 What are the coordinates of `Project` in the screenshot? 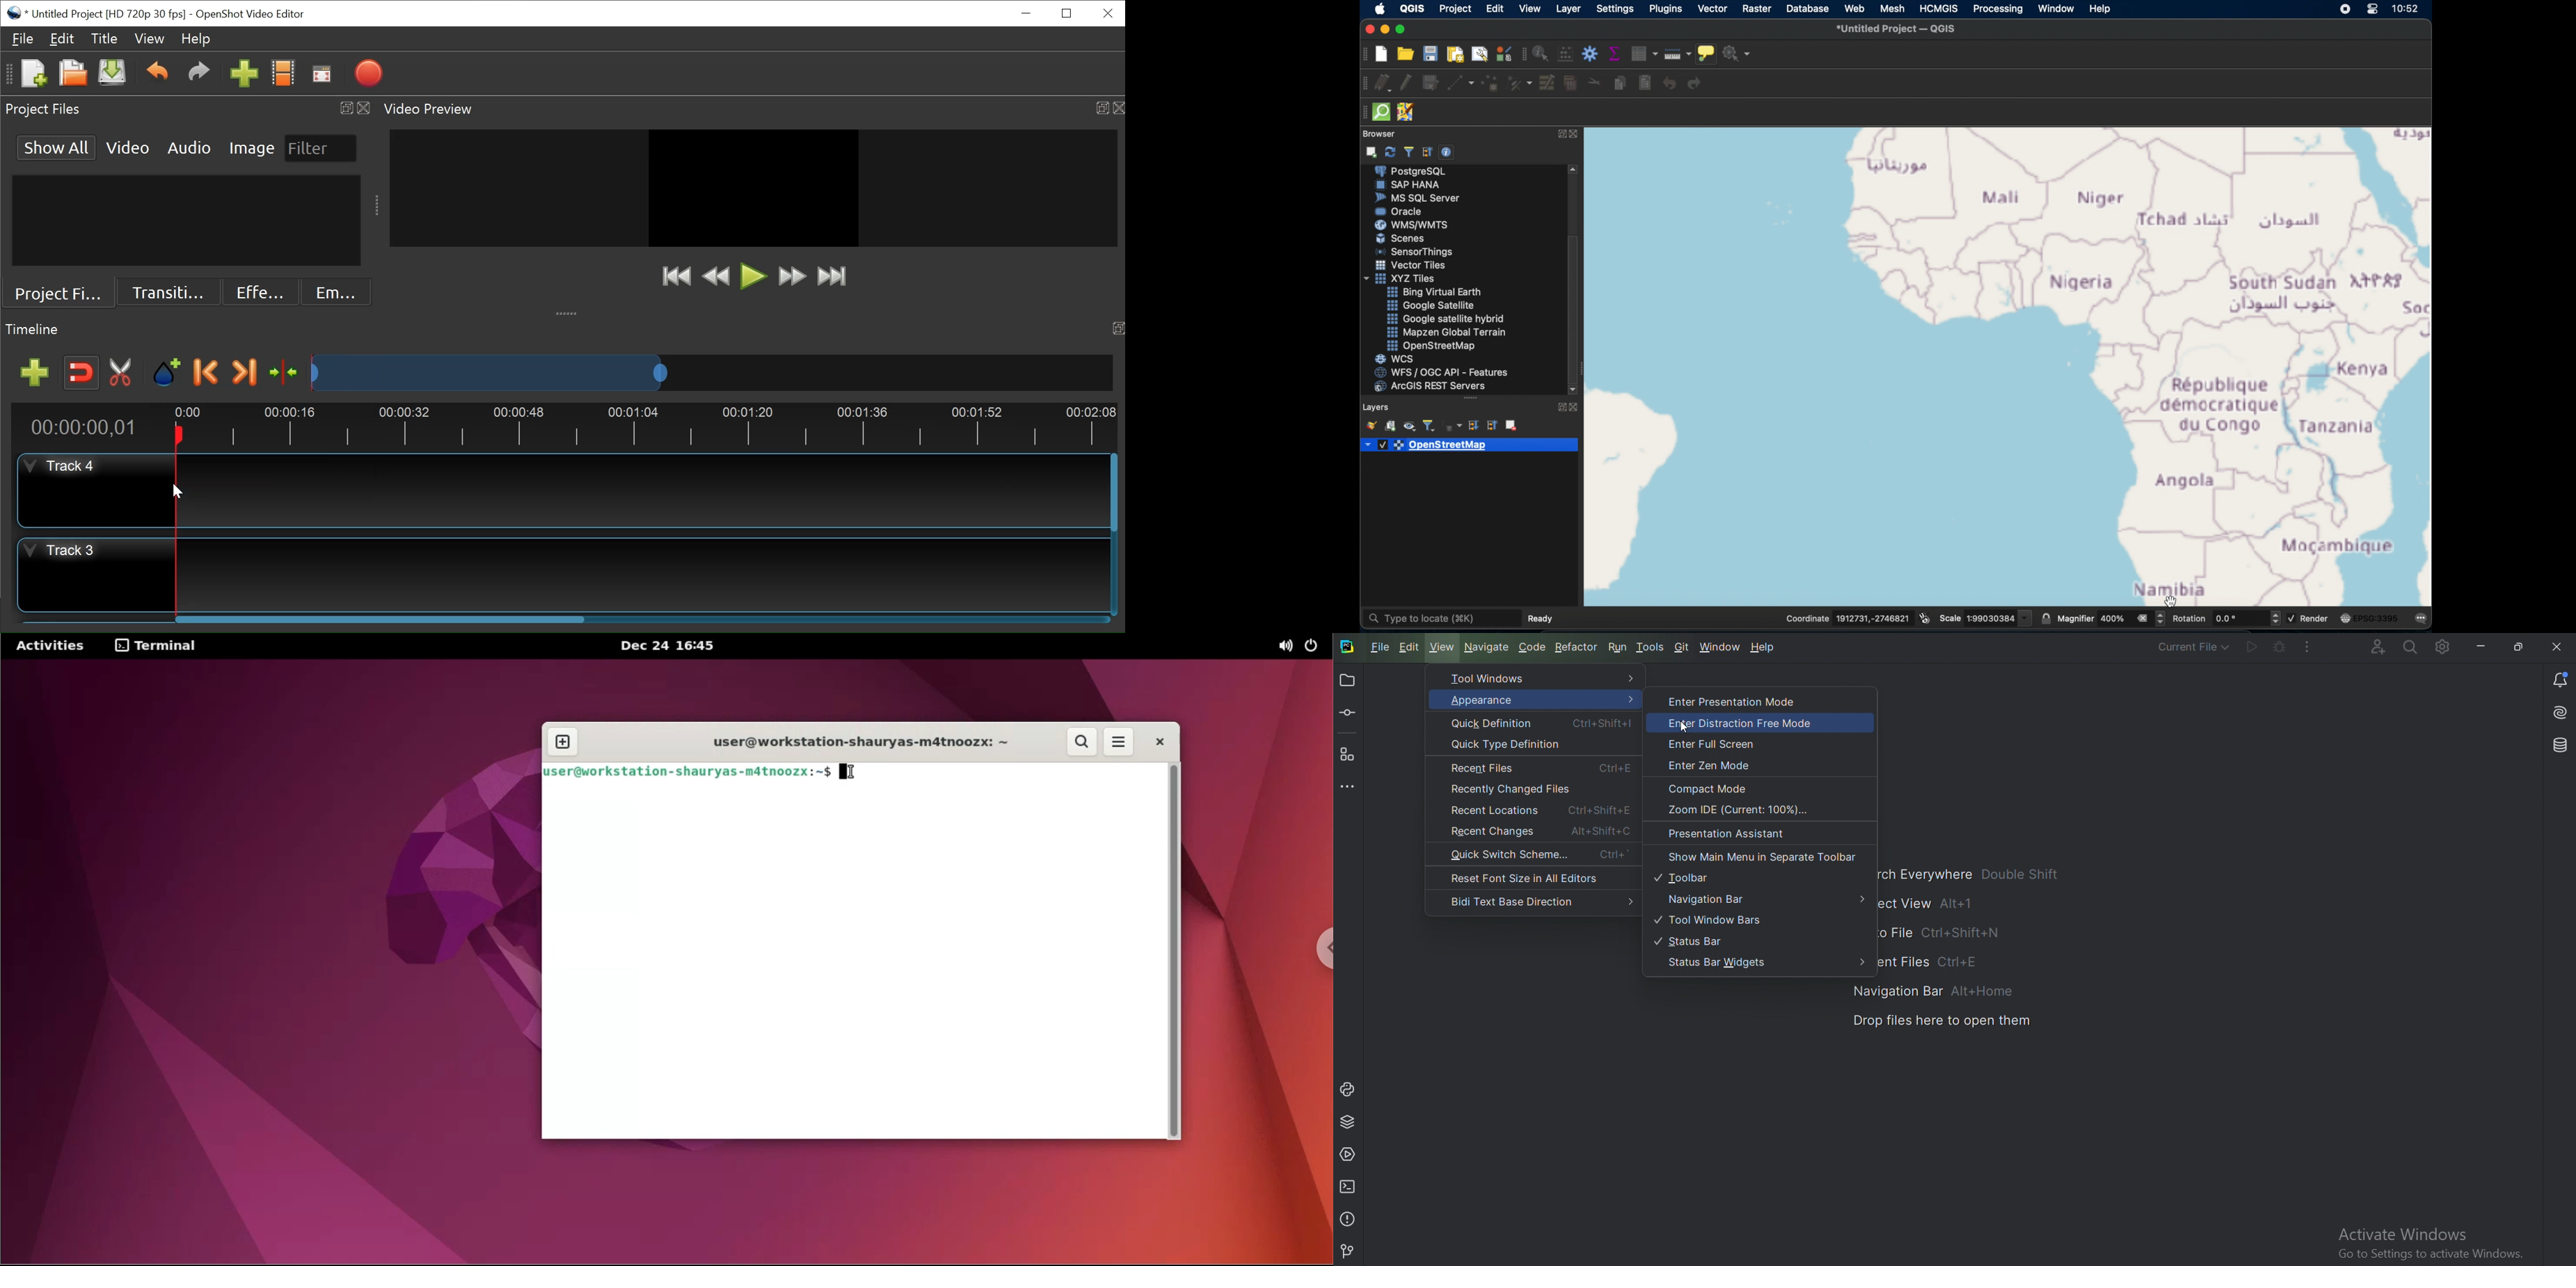 It's located at (1348, 682).